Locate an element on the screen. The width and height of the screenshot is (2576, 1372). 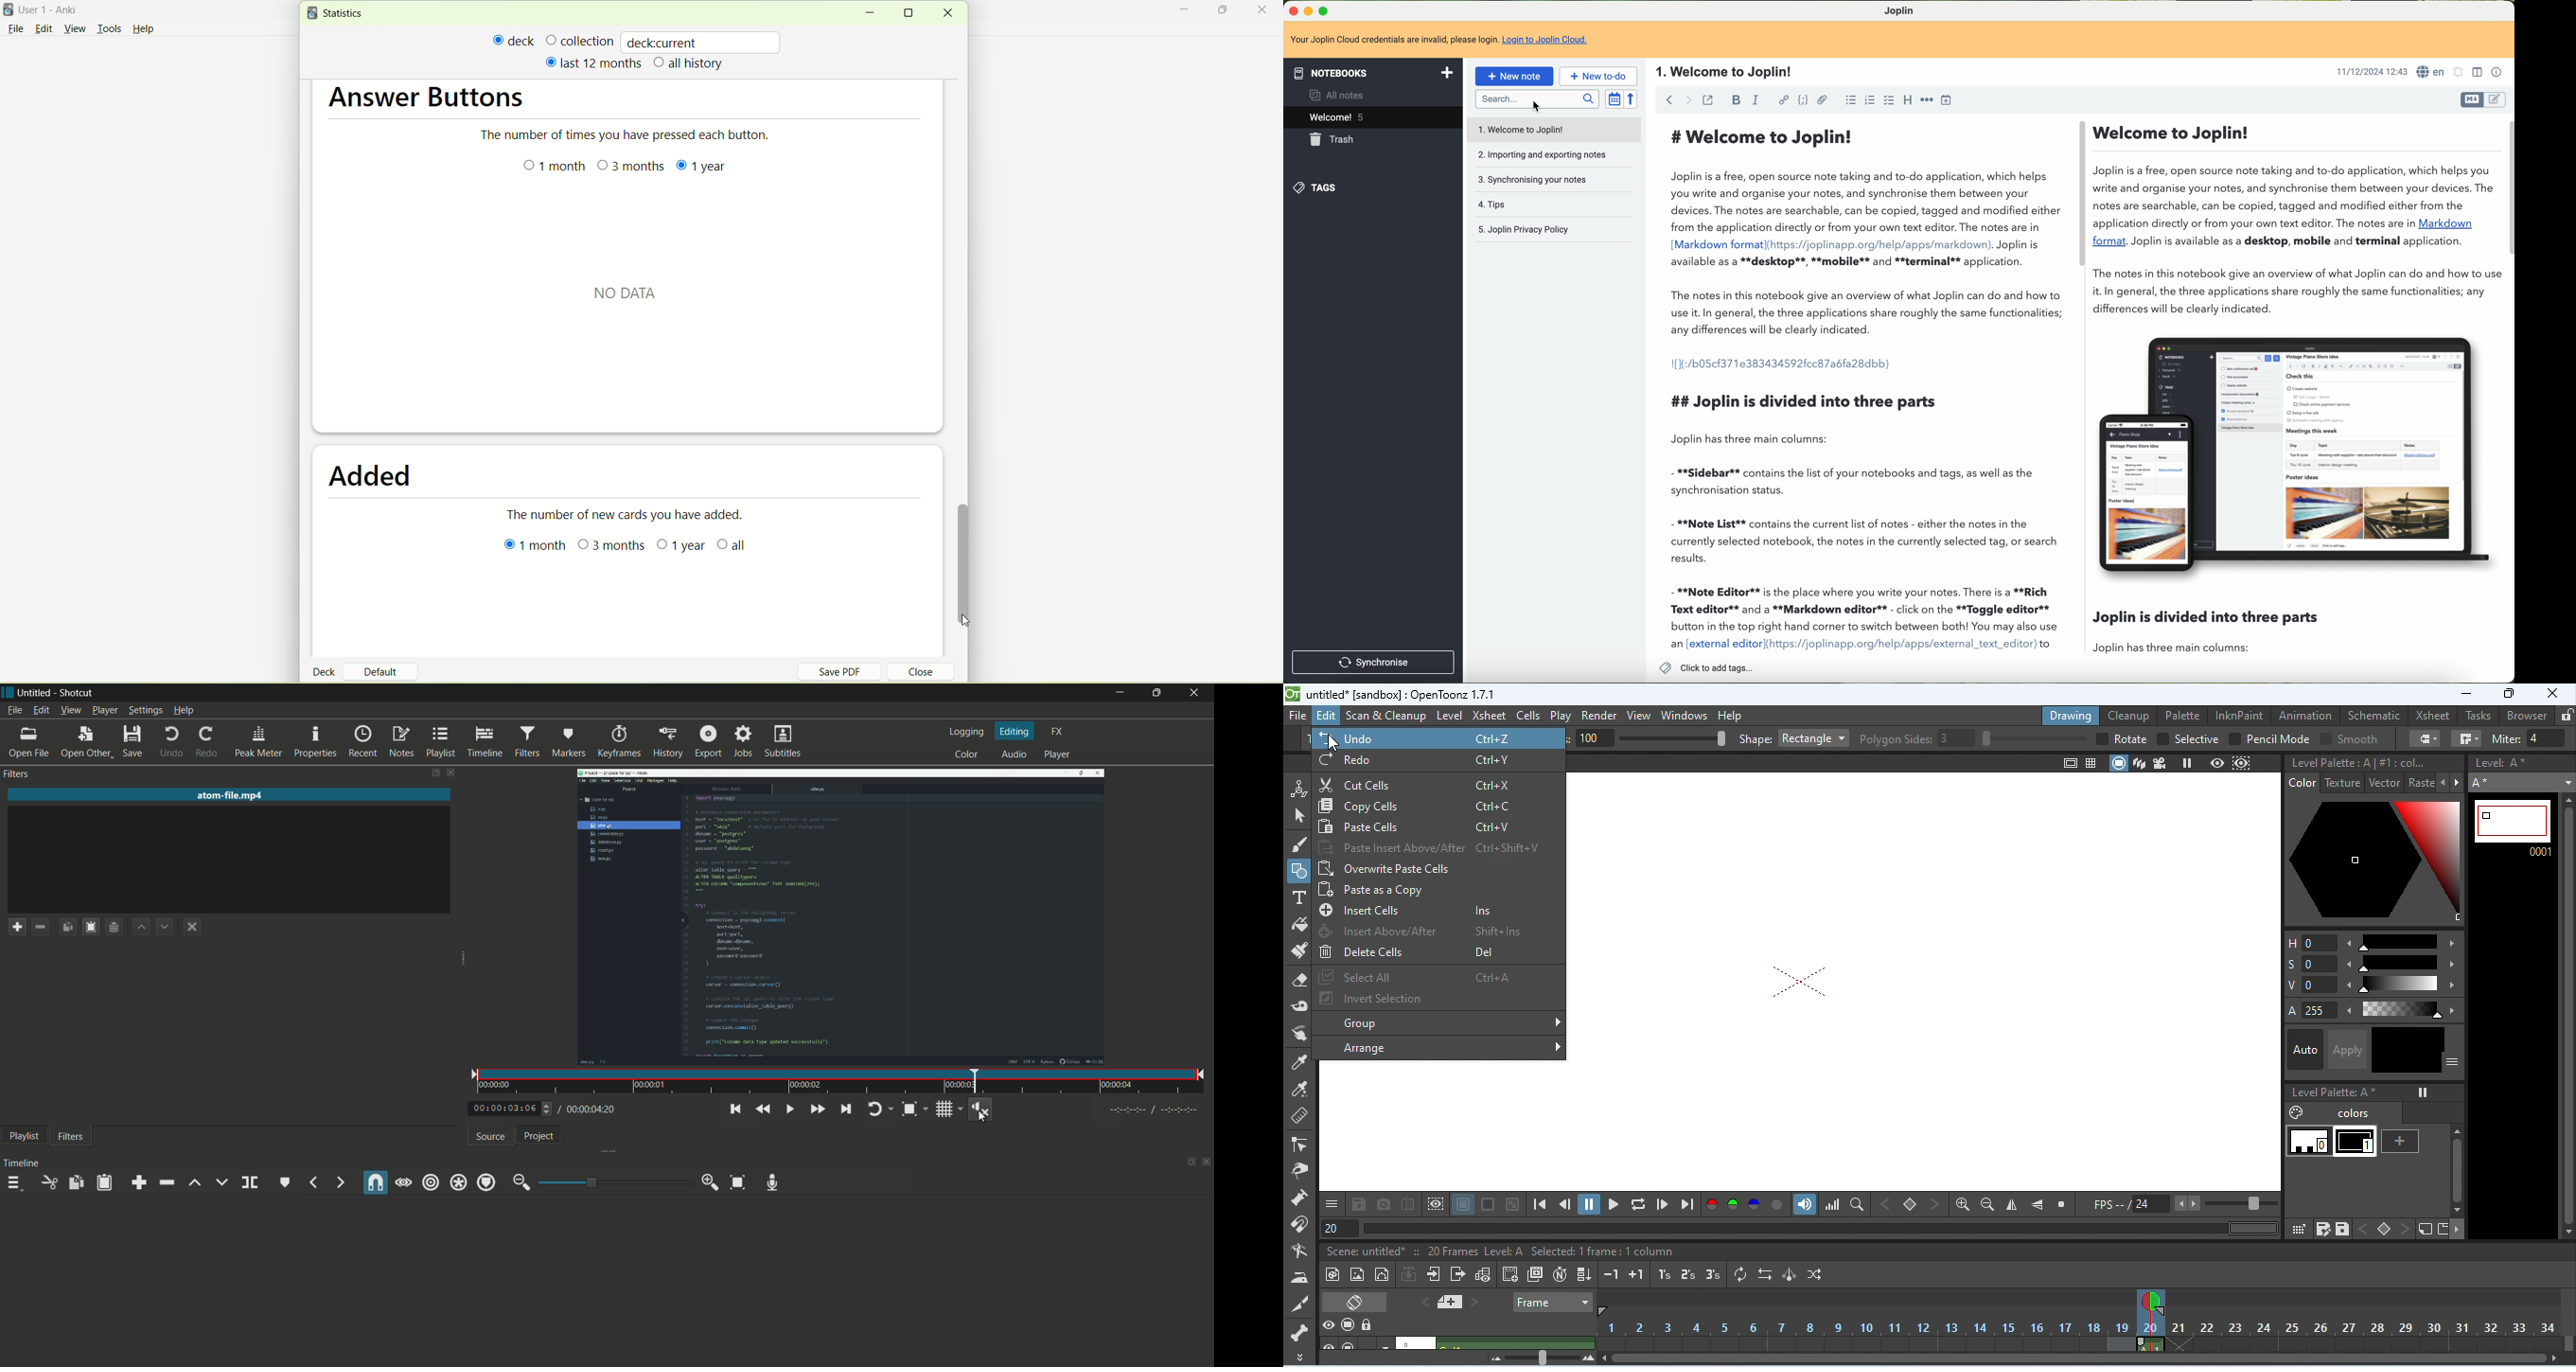
attach file is located at coordinates (1823, 101).